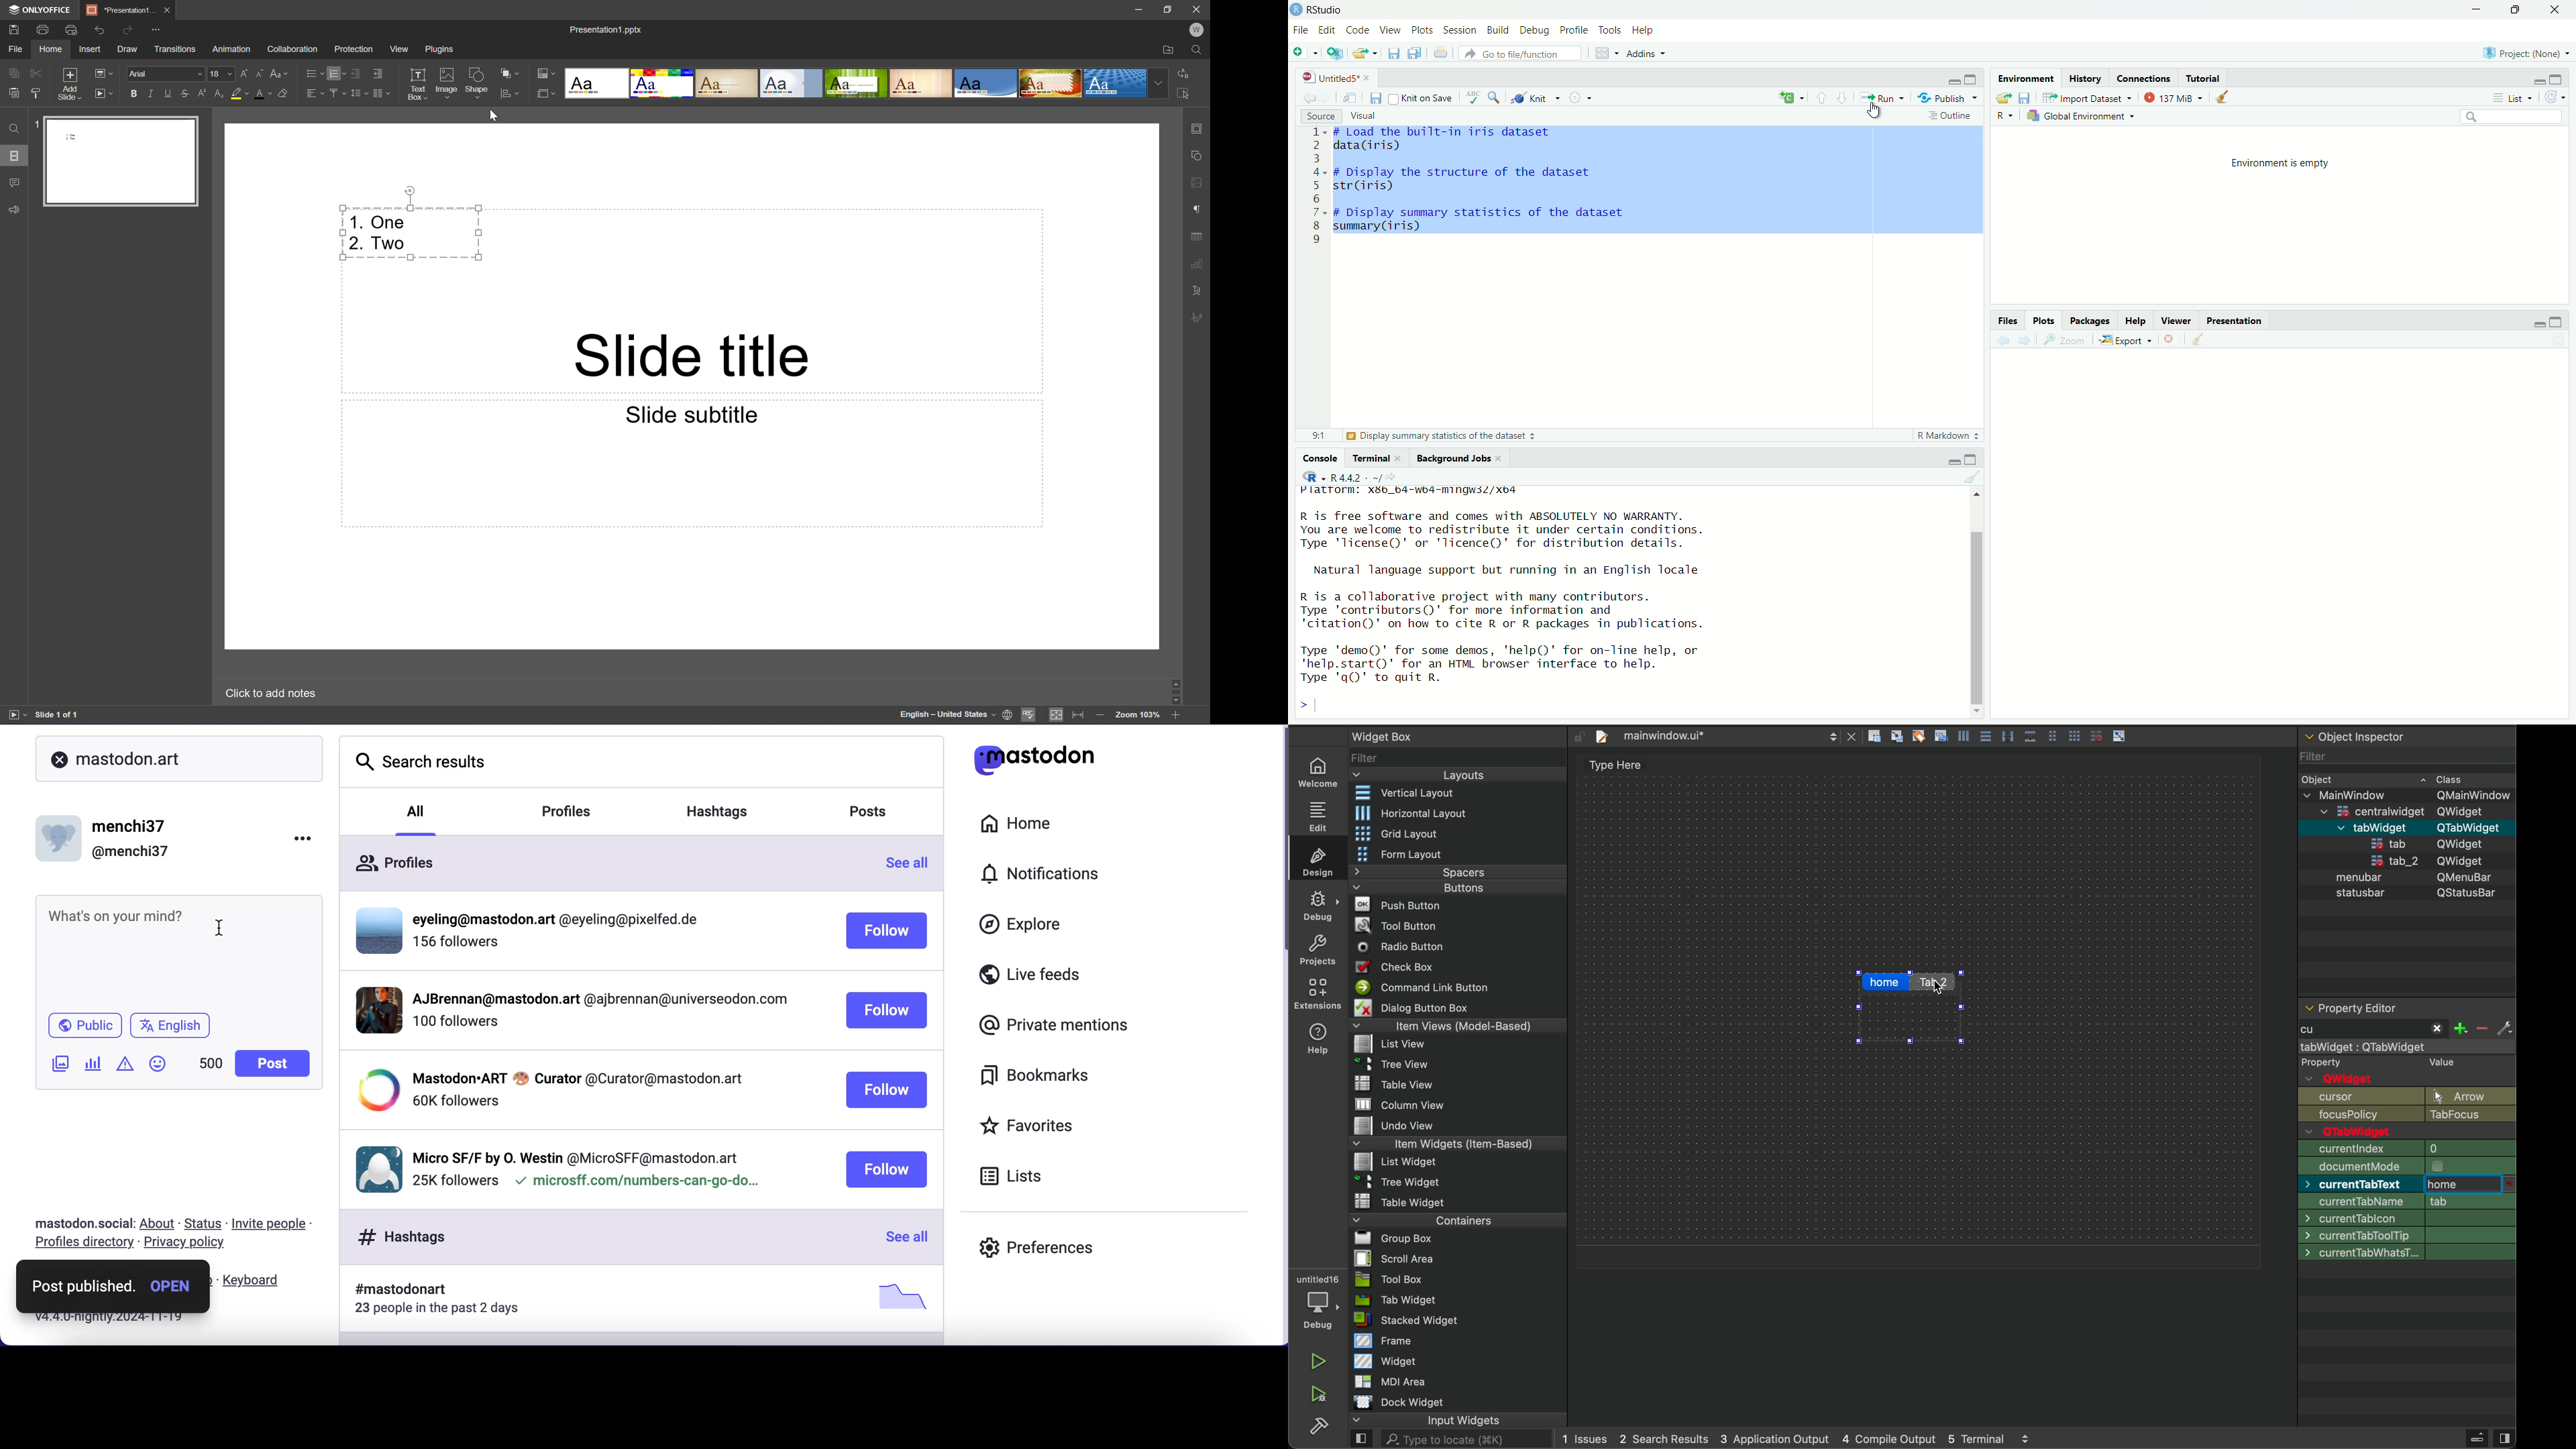  Describe the element at coordinates (1460, 459) in the screenshot. I see `Background Jobs` at that location.